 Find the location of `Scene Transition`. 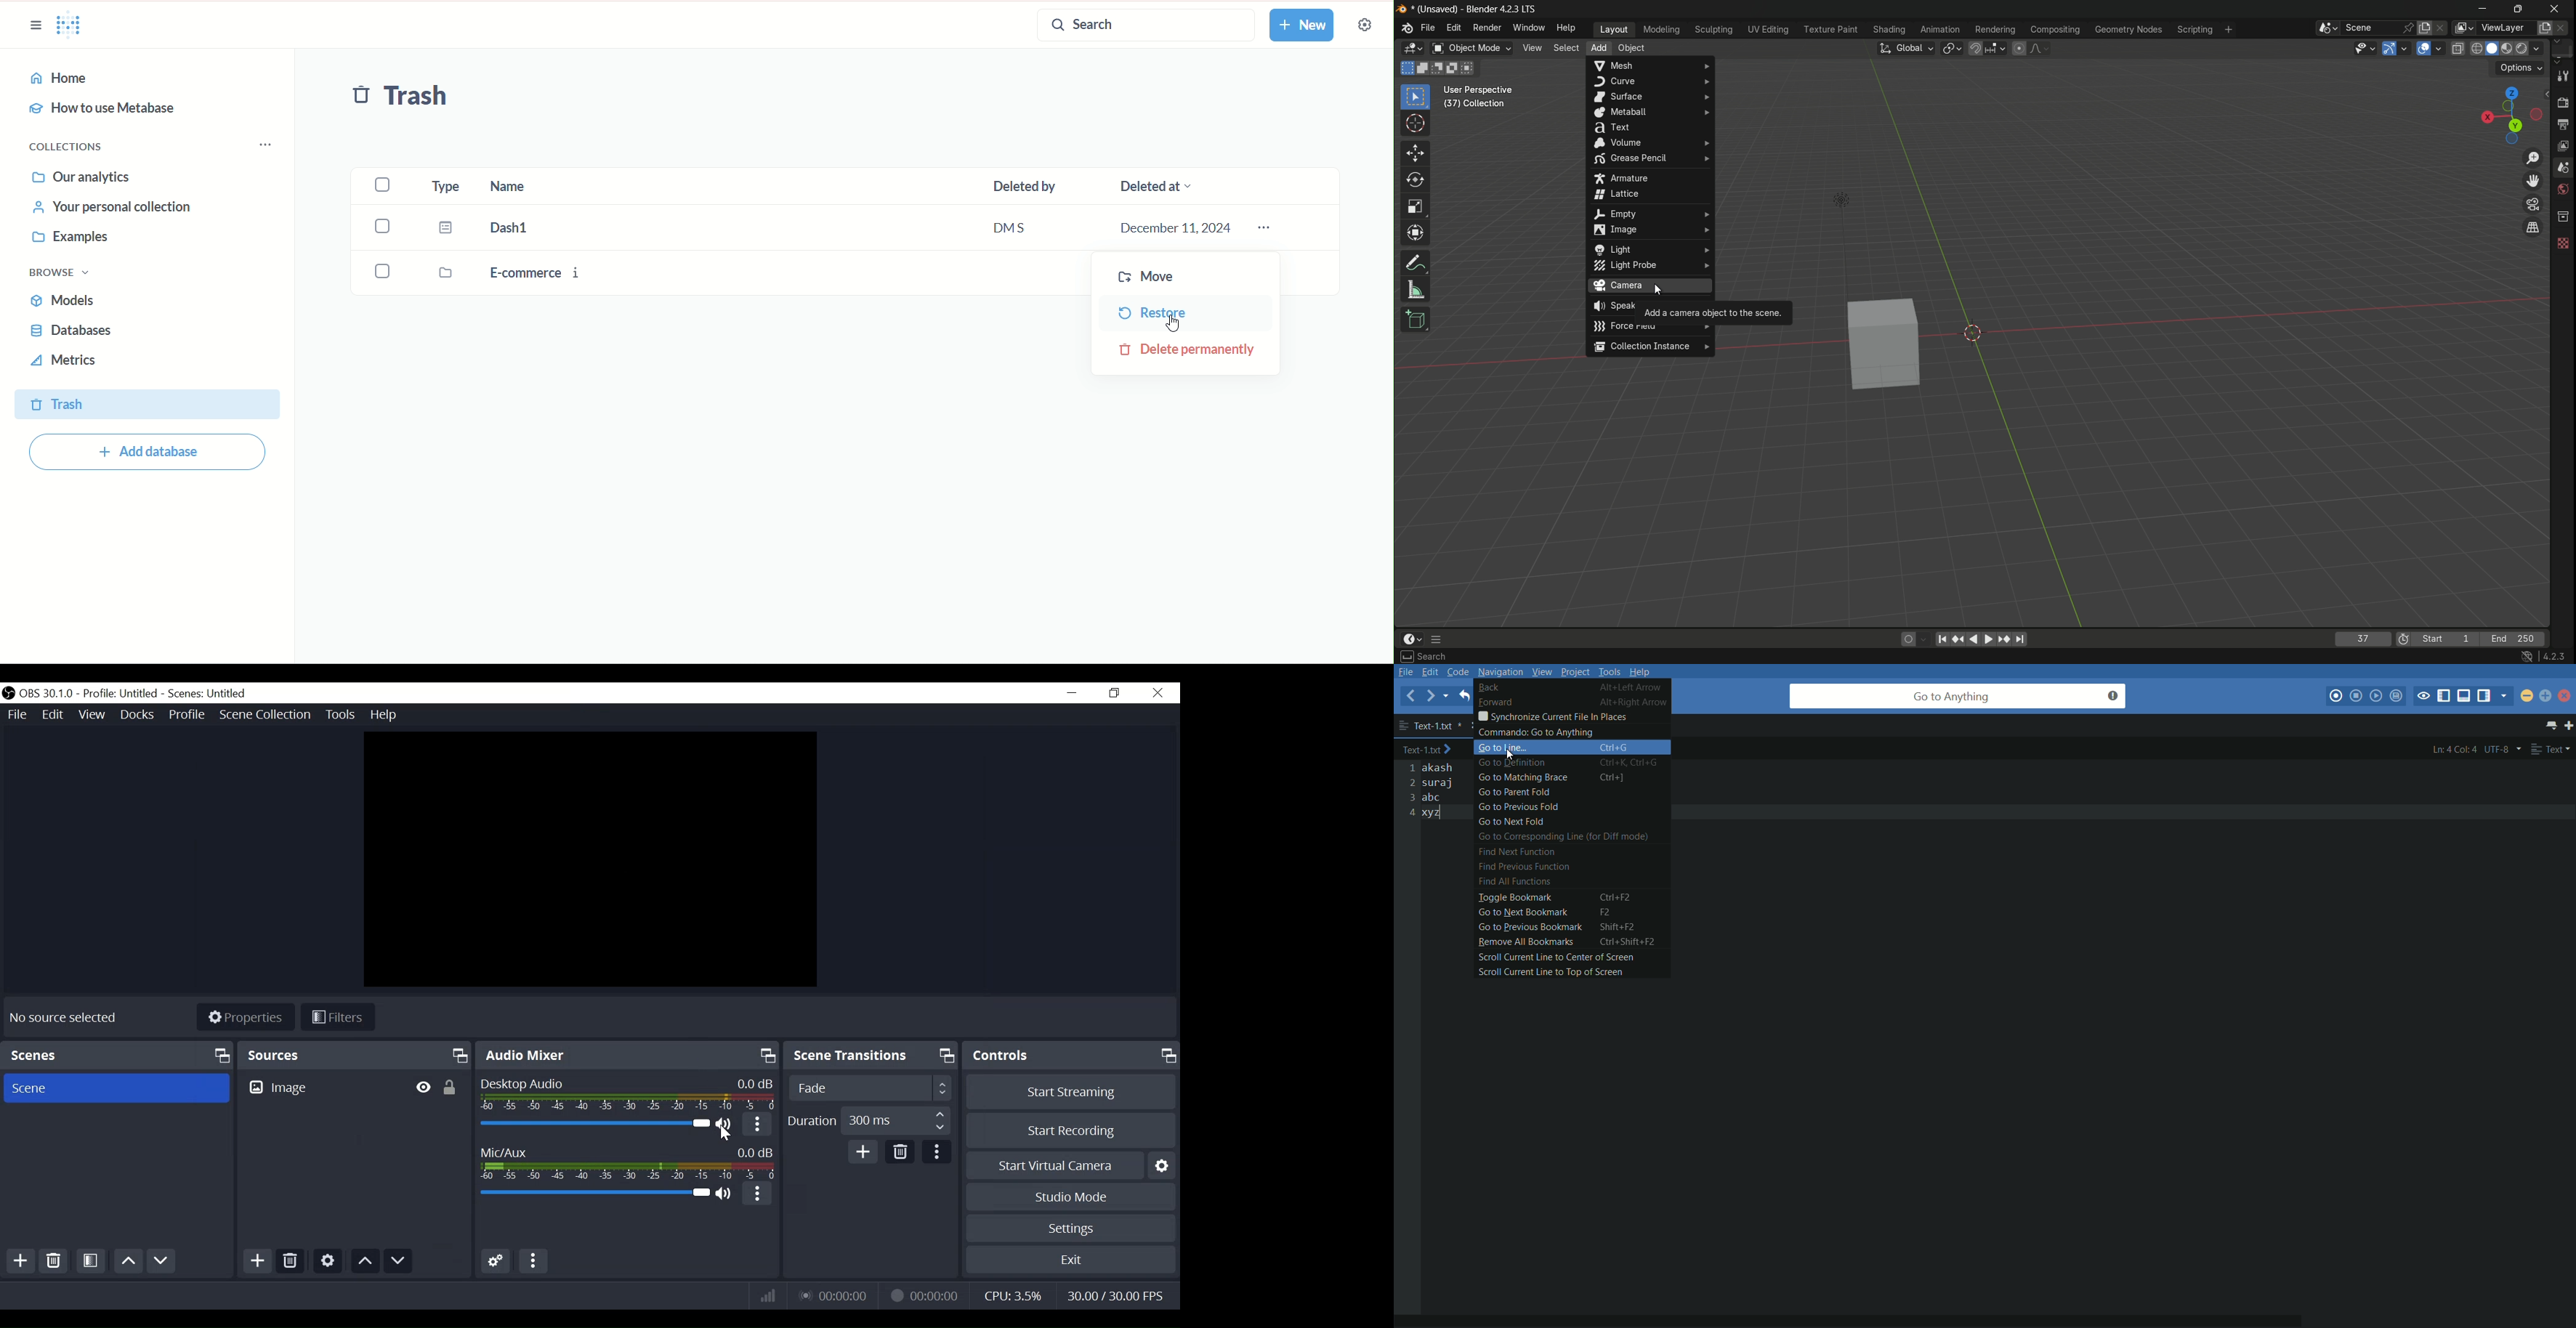

Scene Transition is located at coordinates (872, 1056).